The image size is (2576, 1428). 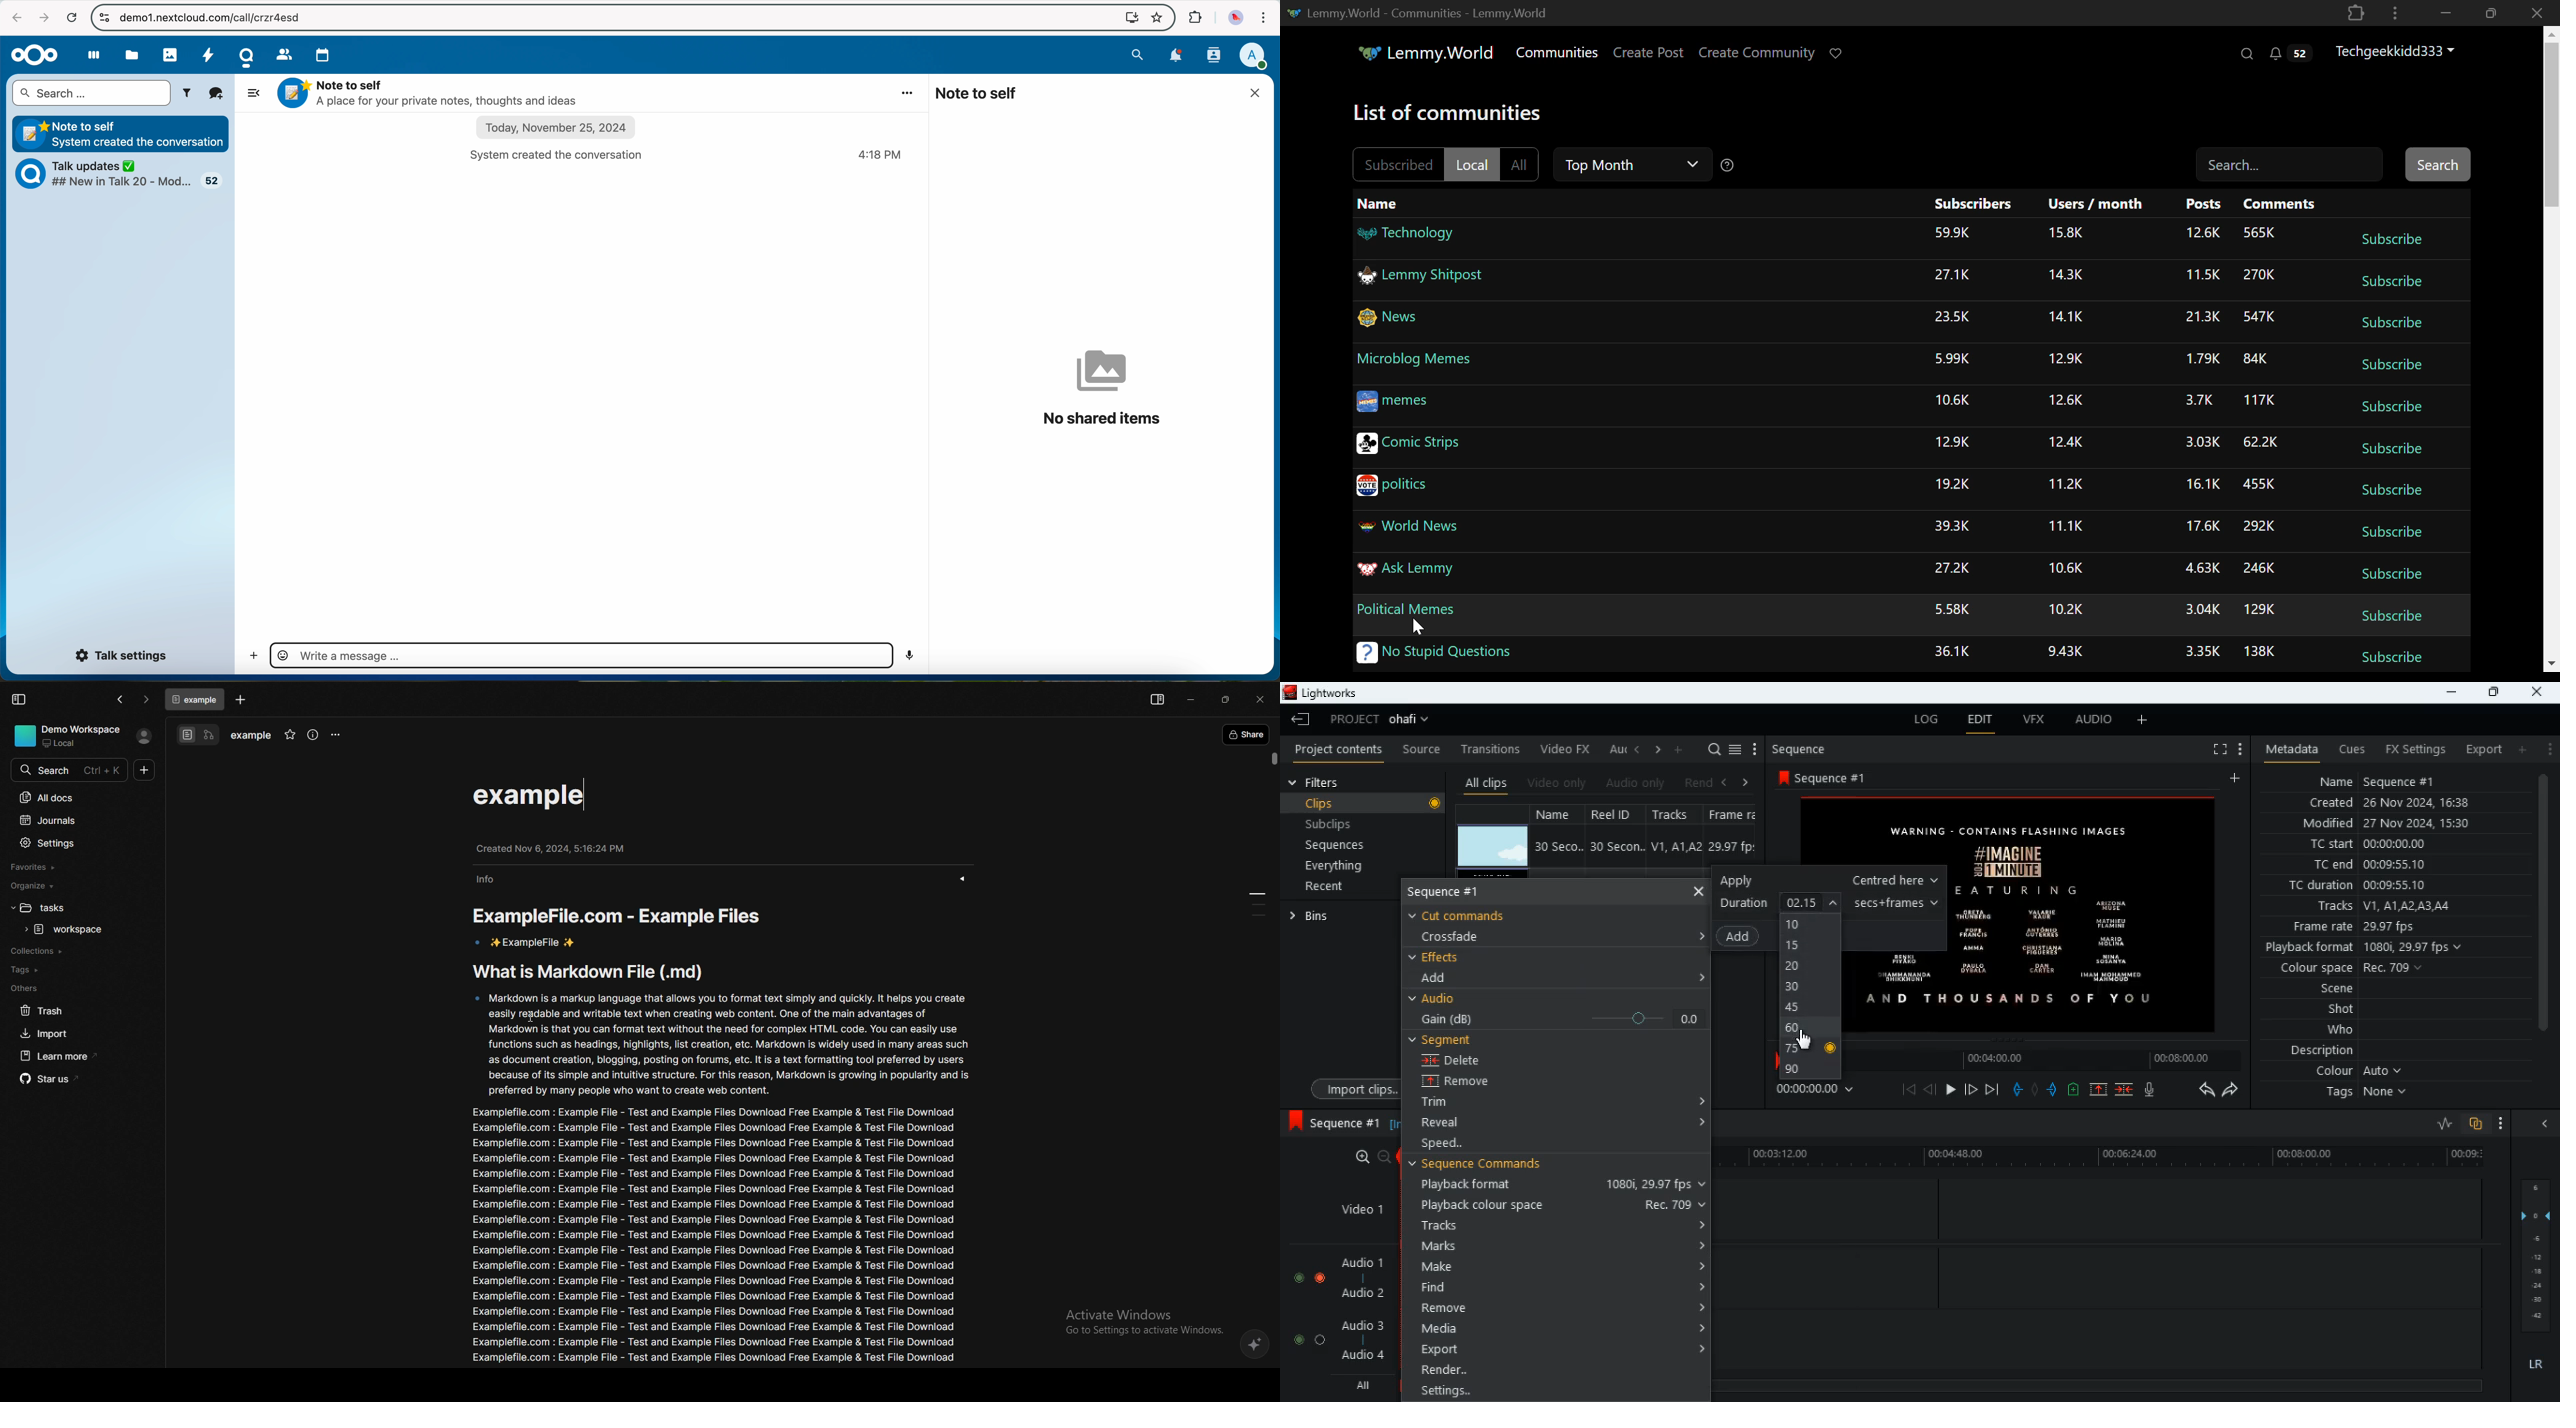 What do you see at coordinates (2521, 749) in the screenshot?
I see `add` at bounding box center [2521, 749].